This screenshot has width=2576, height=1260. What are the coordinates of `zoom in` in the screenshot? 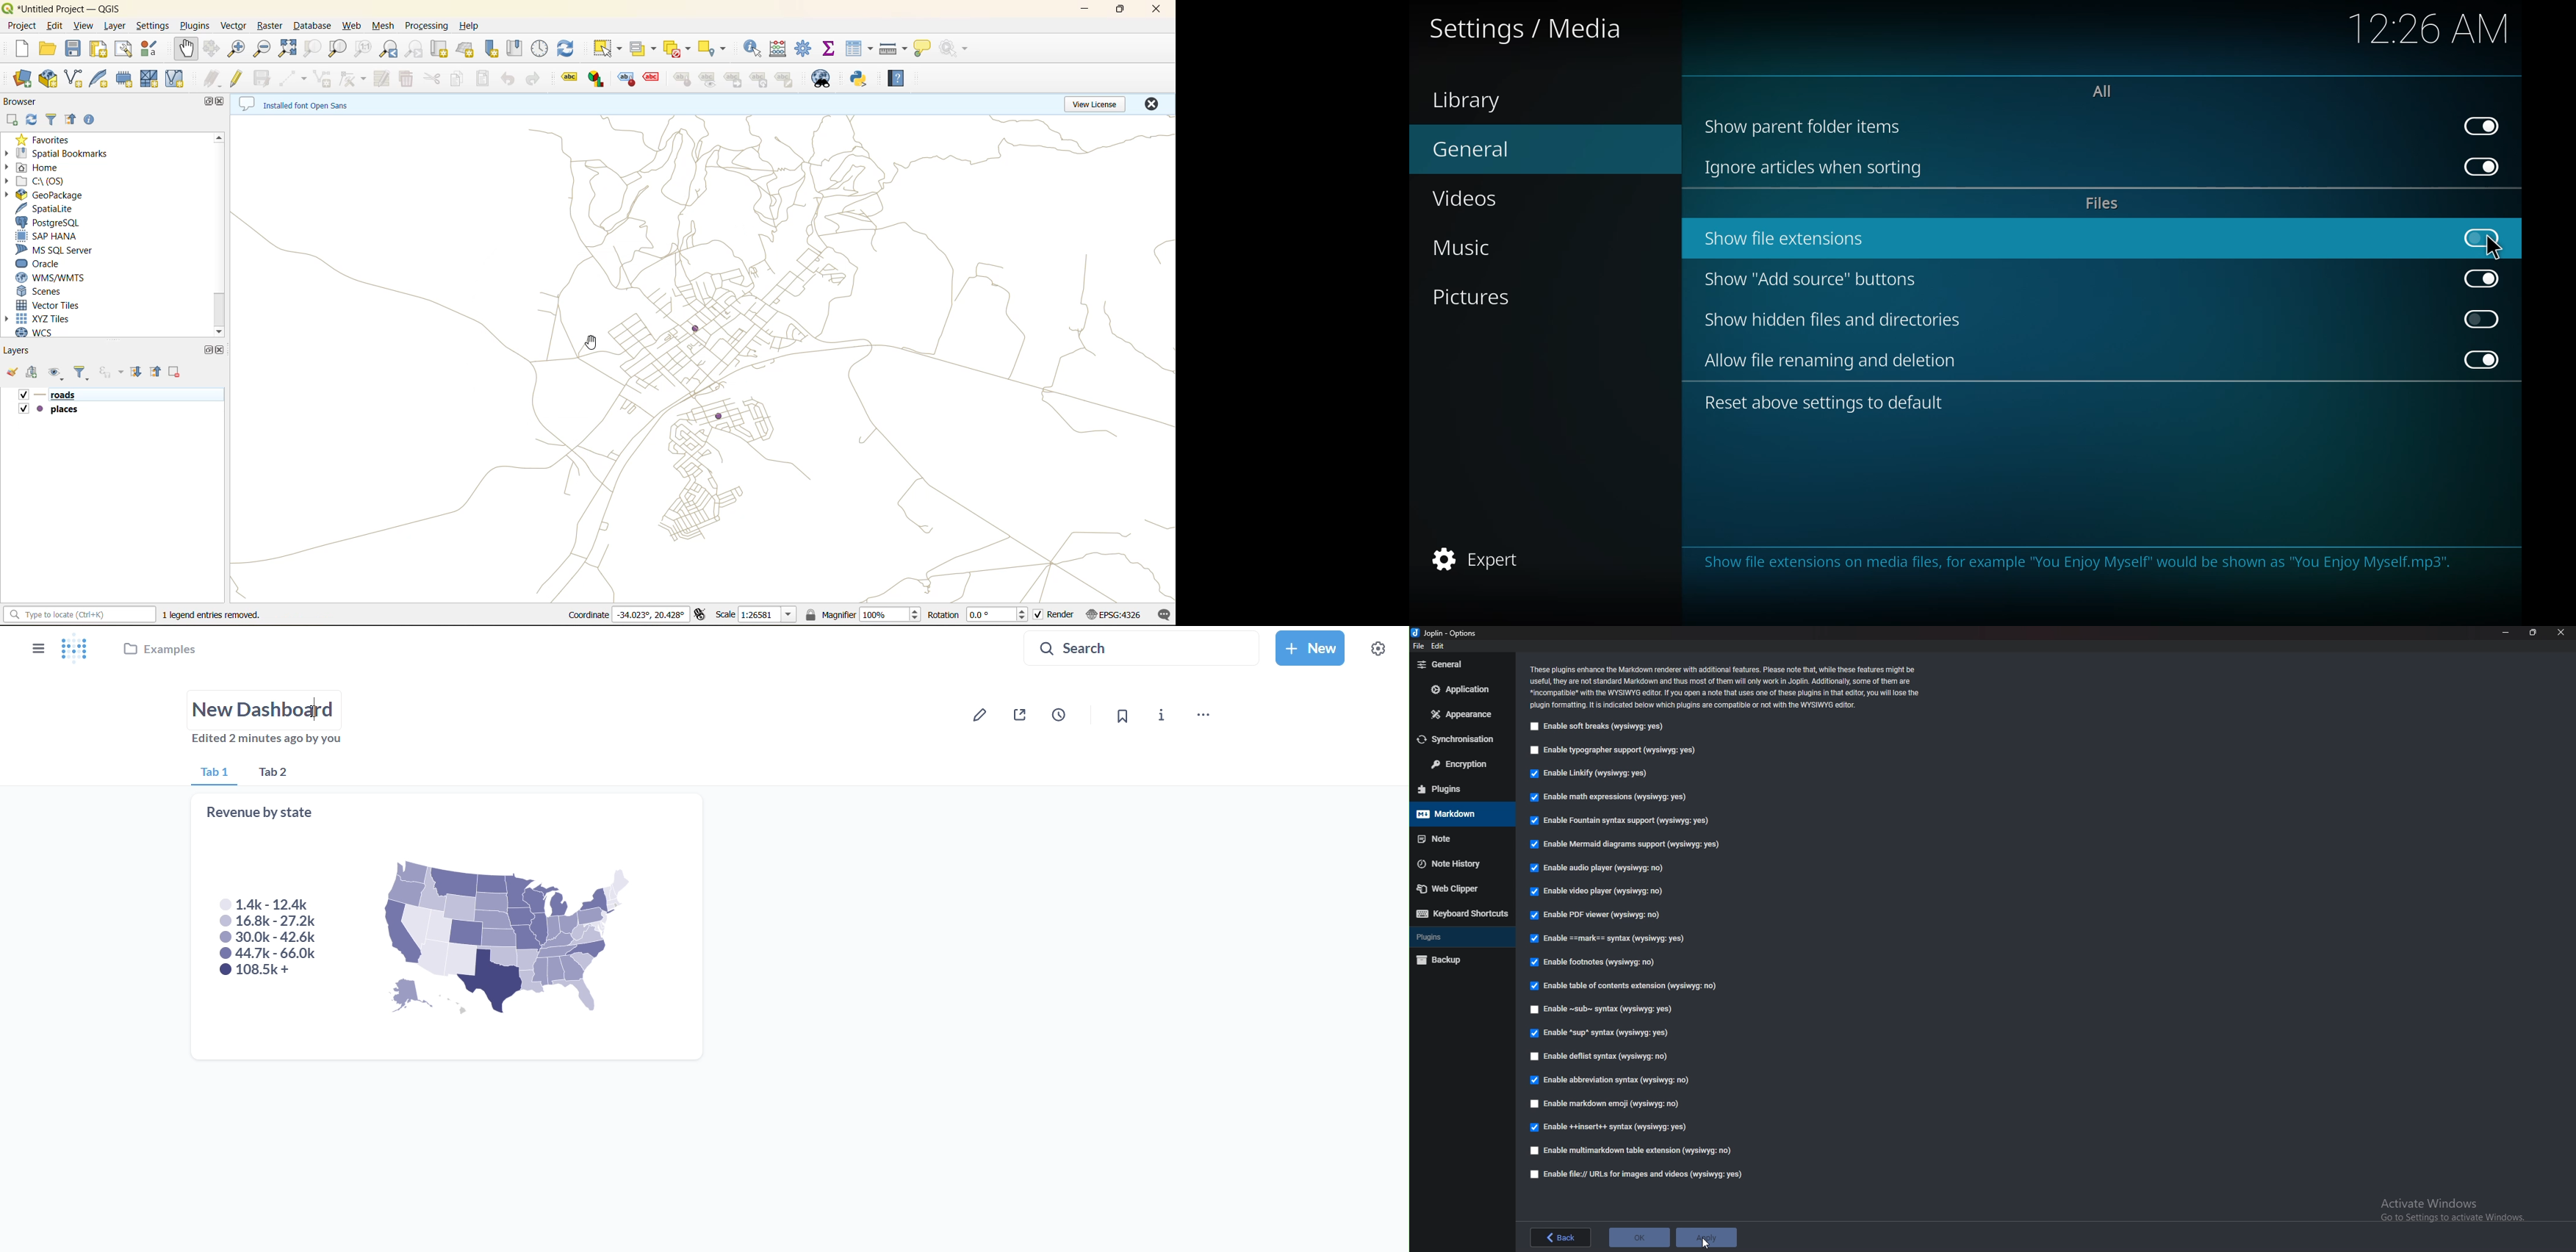 It's located at (238, 49).